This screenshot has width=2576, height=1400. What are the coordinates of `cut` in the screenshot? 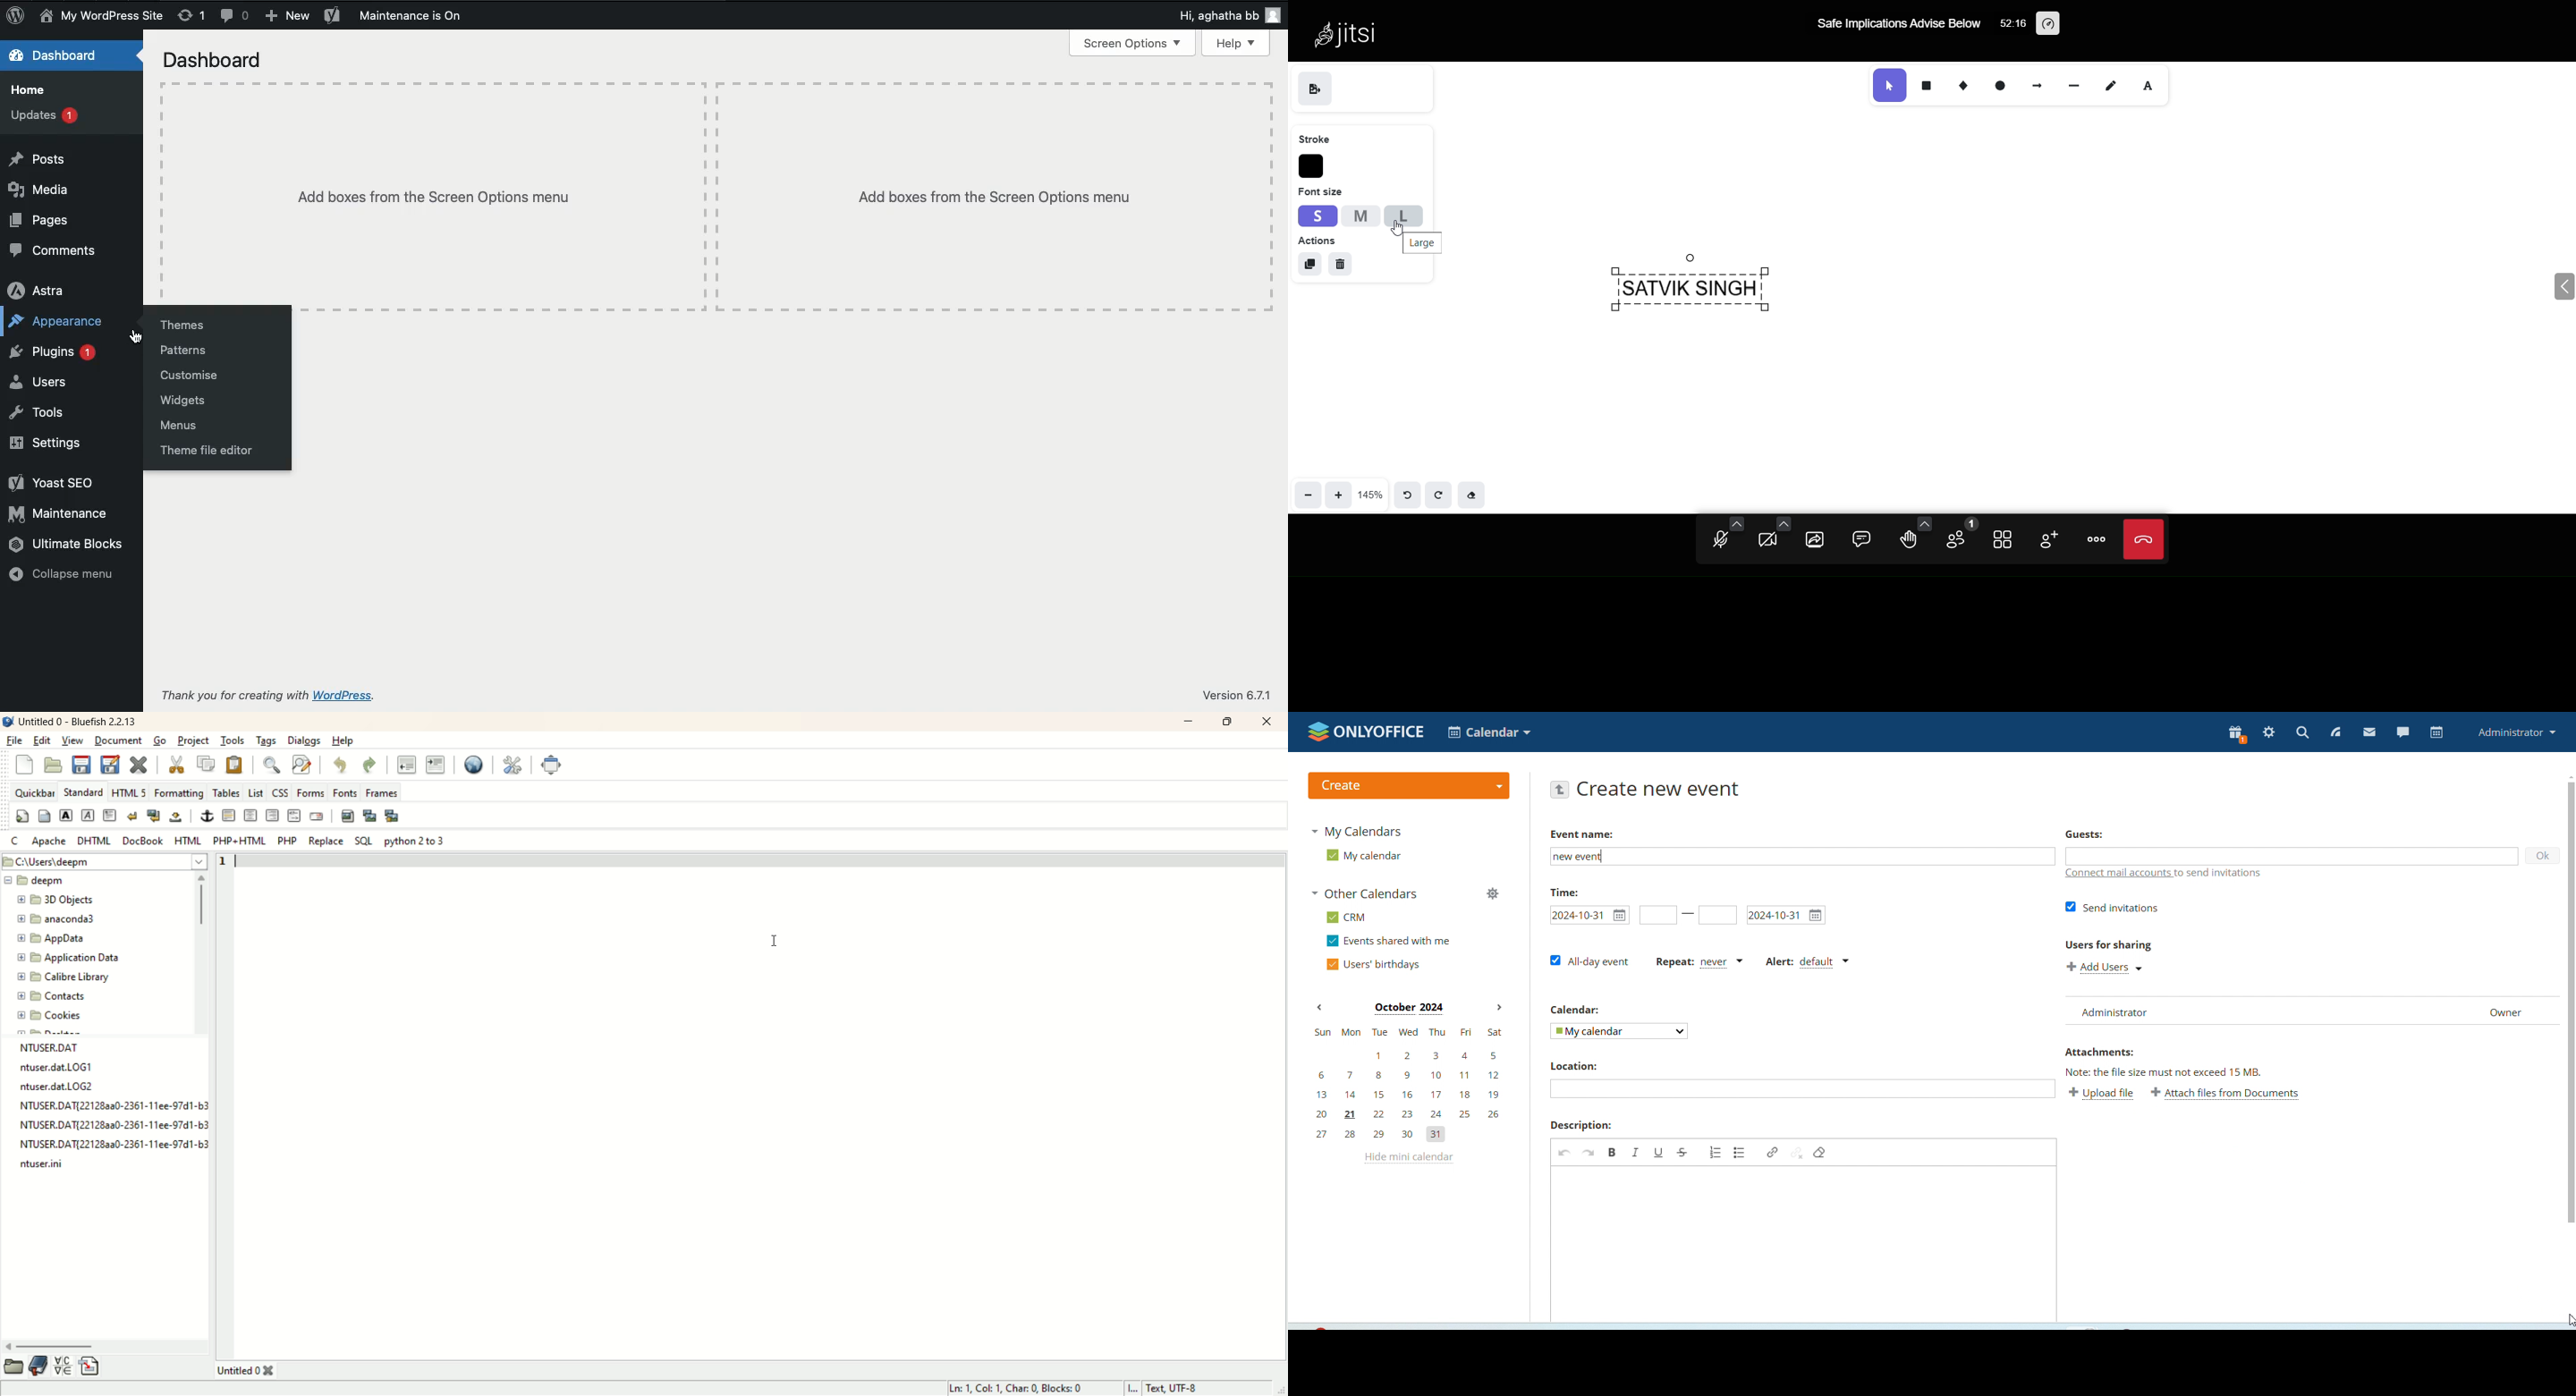 It's located at (175, 763).